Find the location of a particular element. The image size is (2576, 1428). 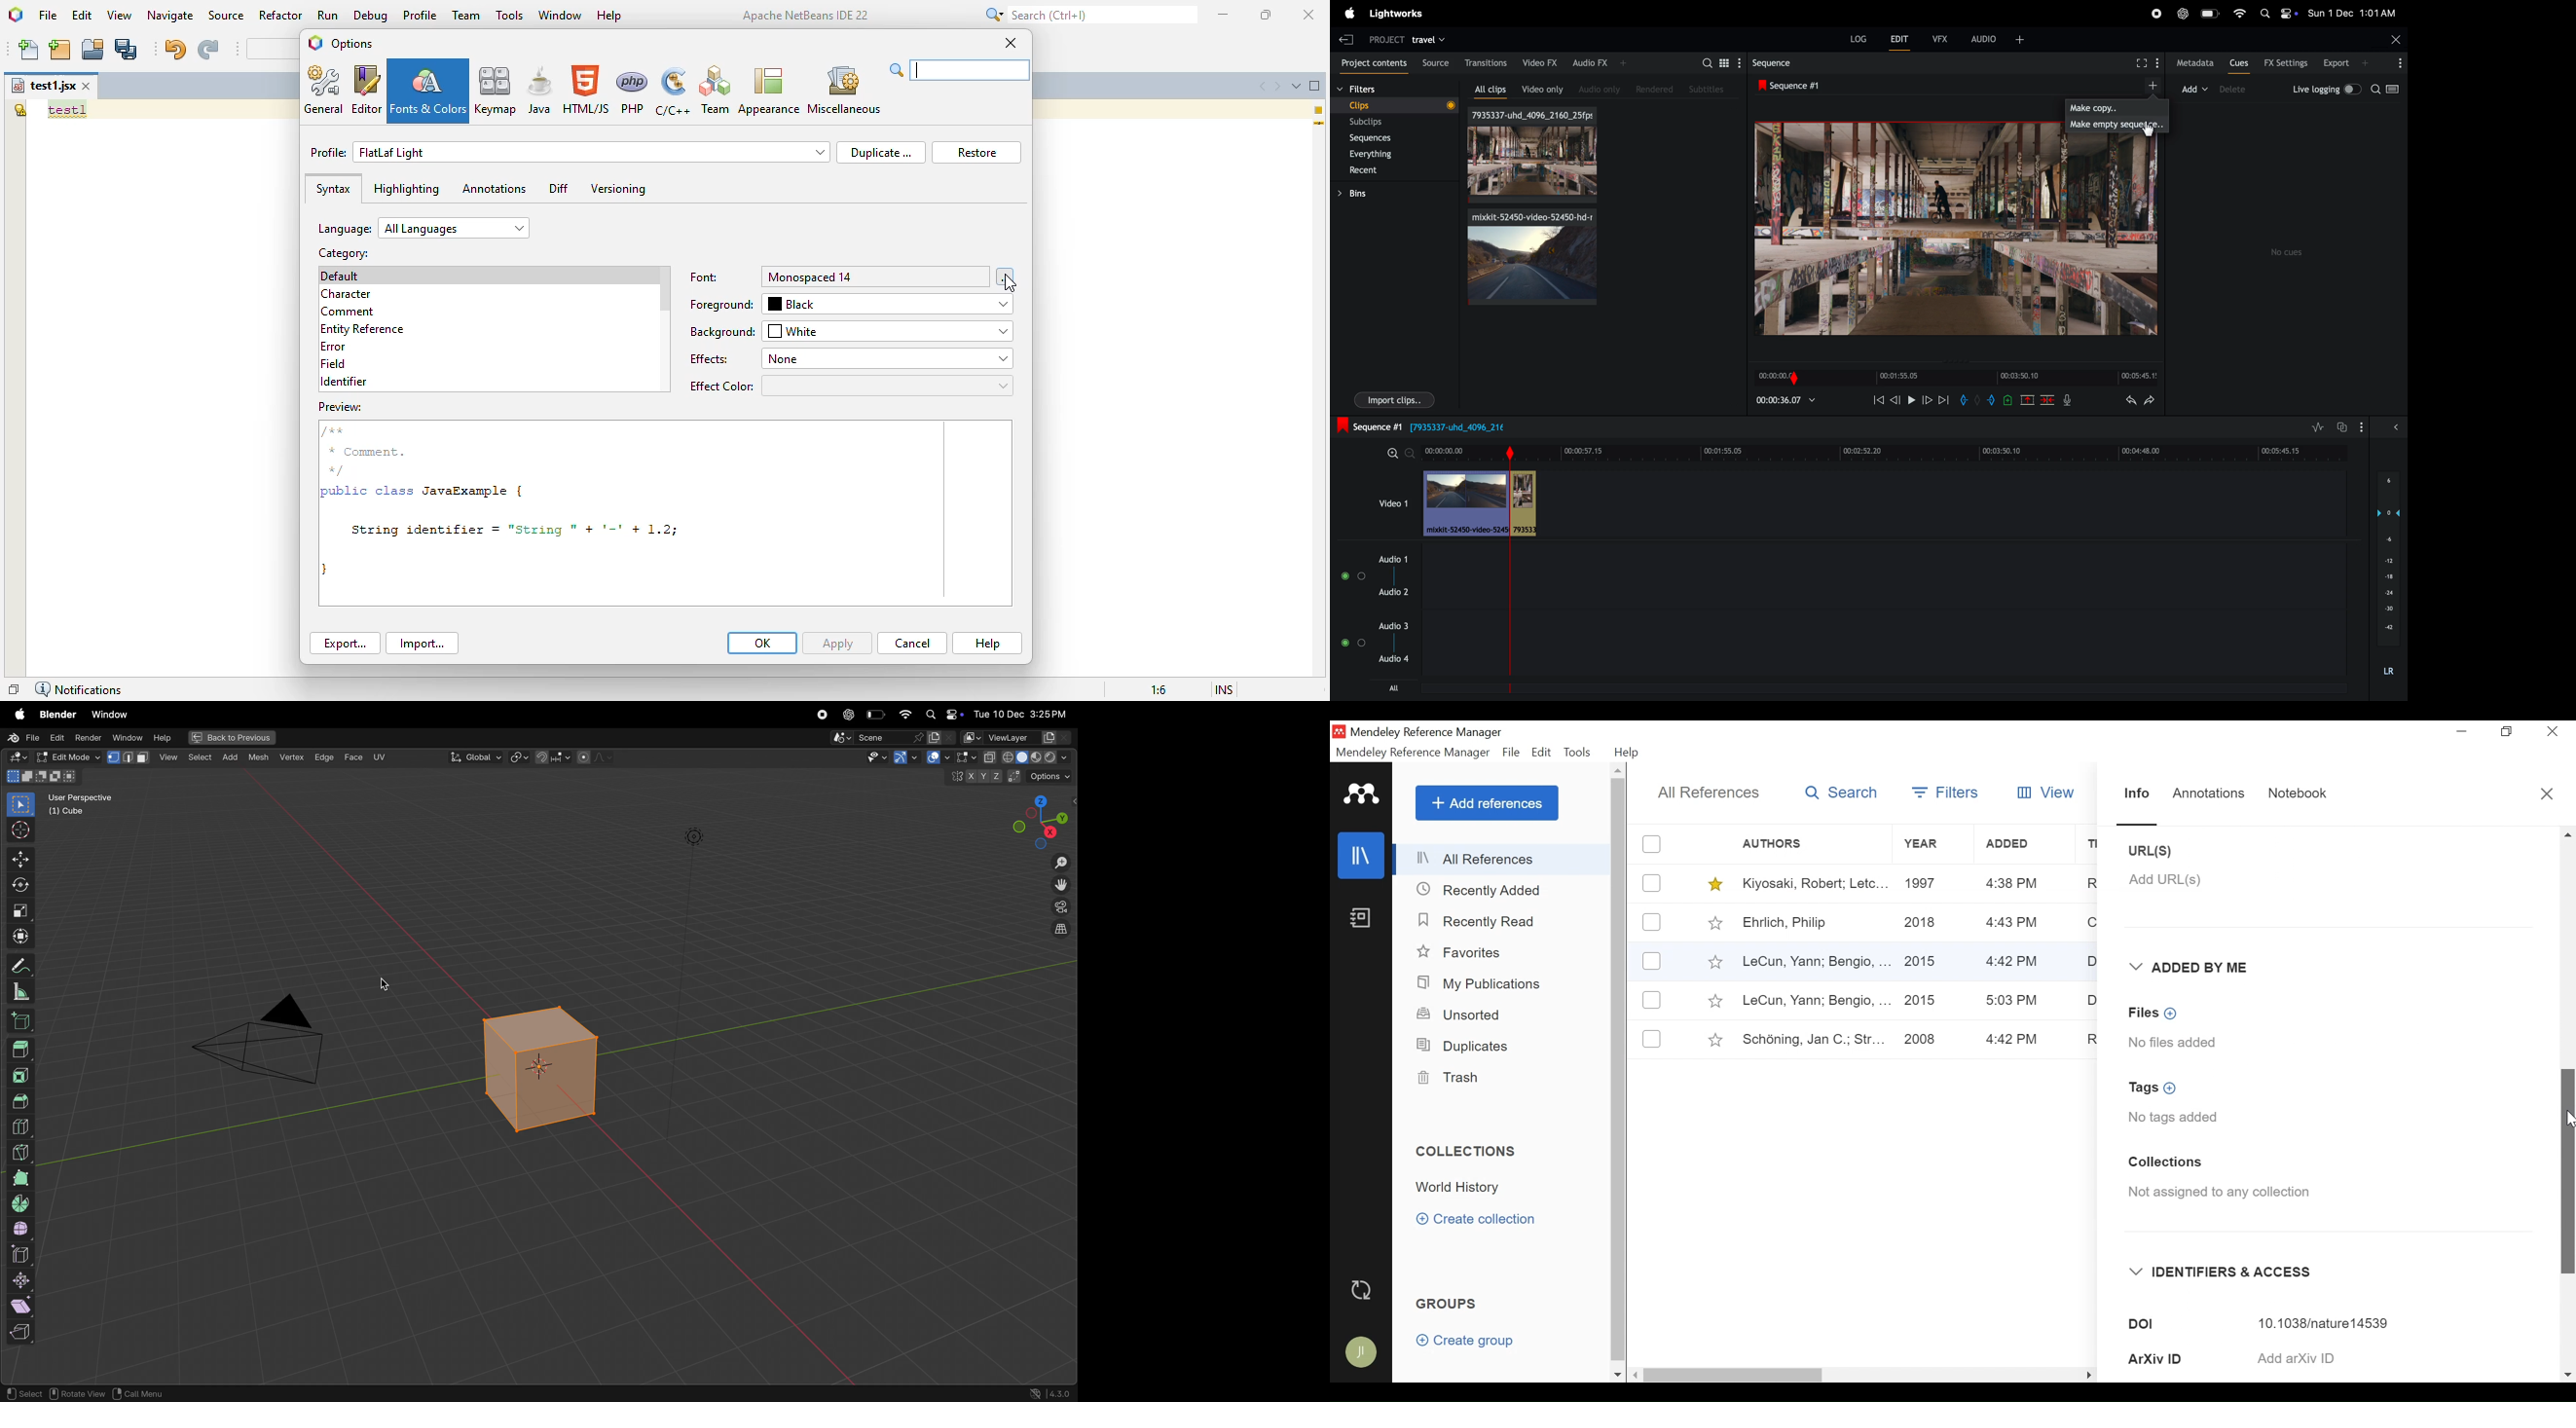

Bevel  is located at coordinates (21, 1101).